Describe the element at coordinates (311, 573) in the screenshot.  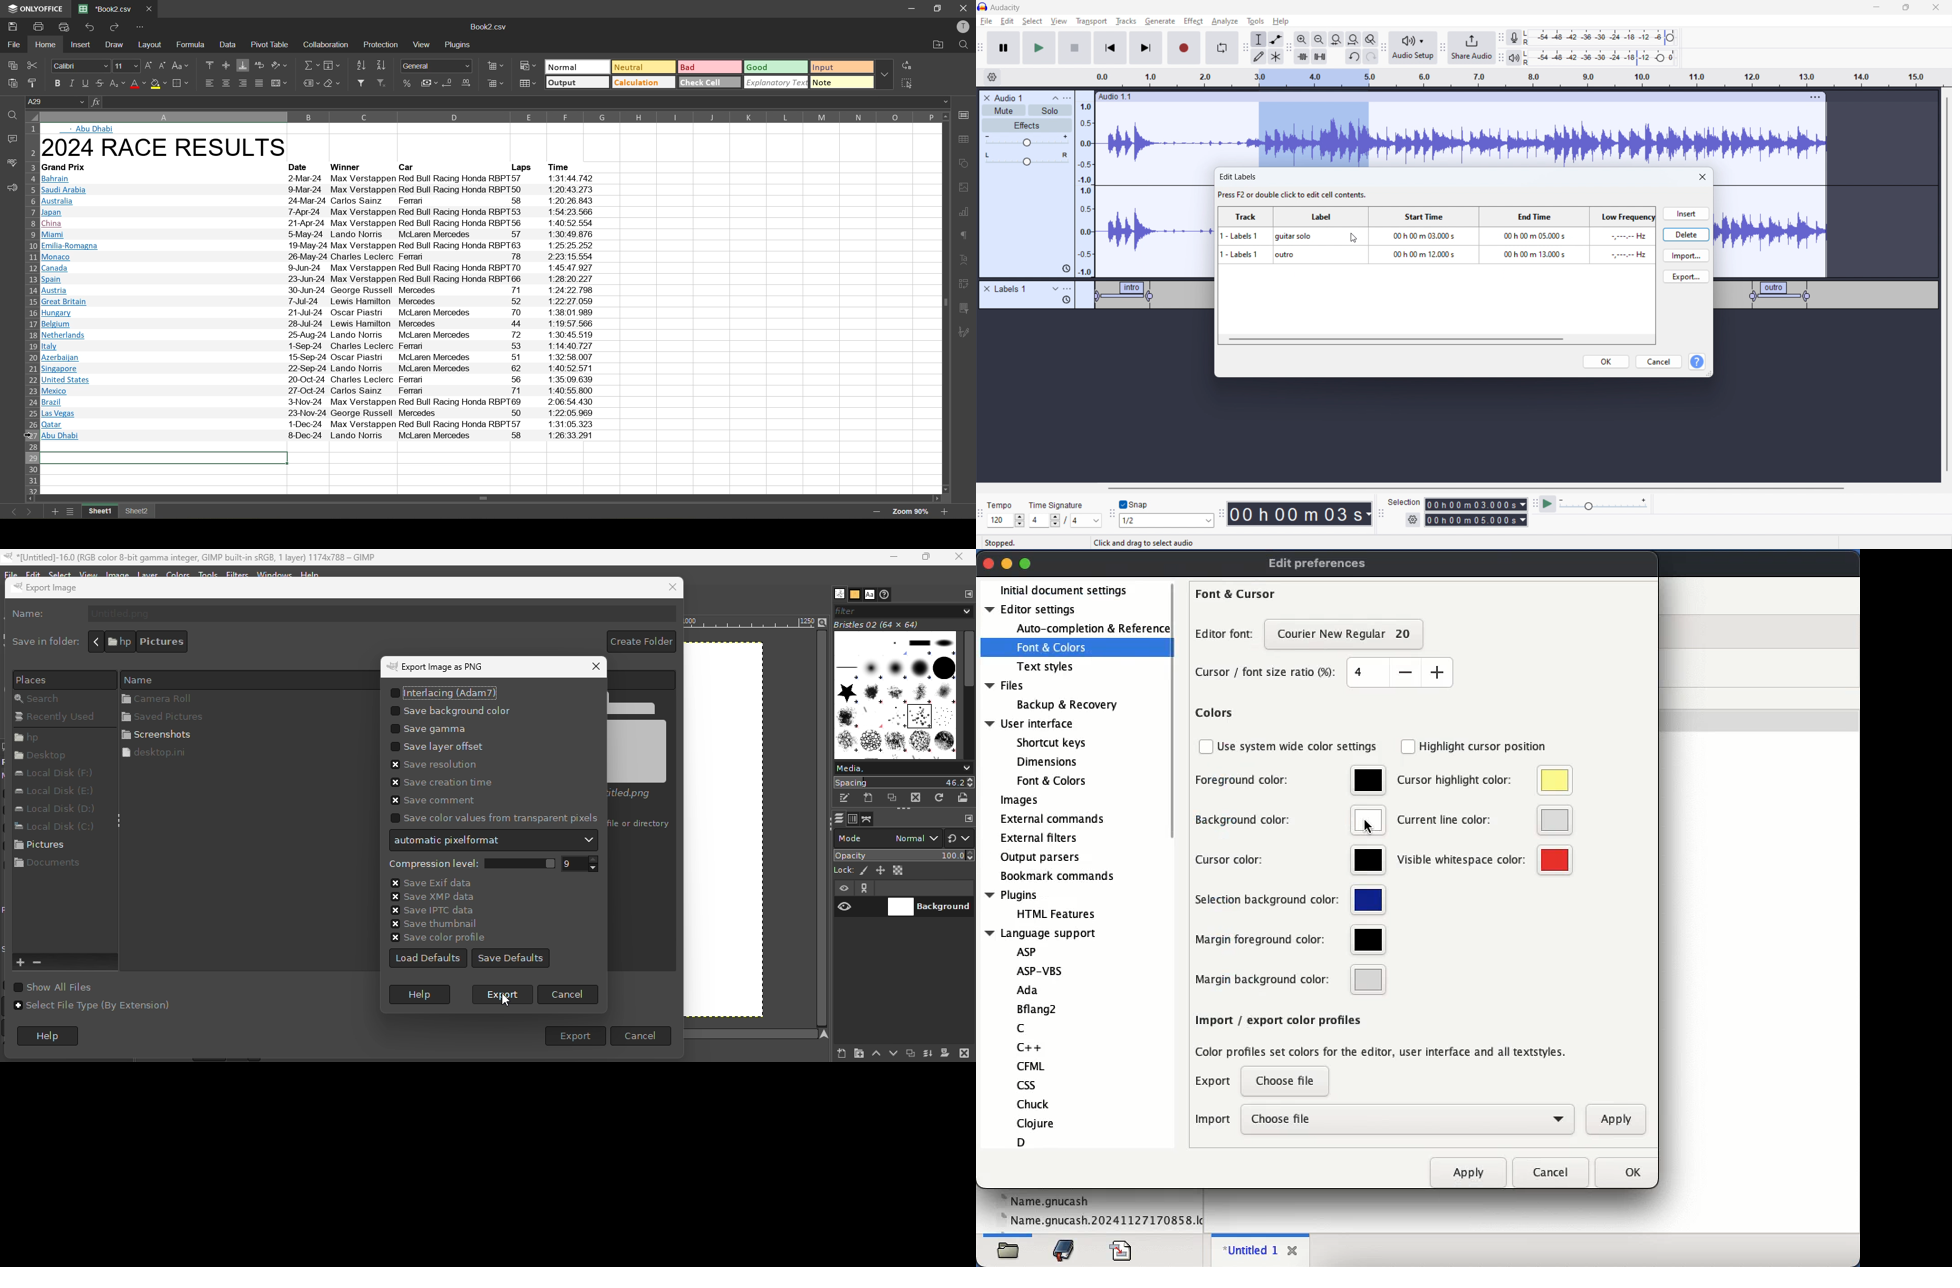
I see `Help` at that location.